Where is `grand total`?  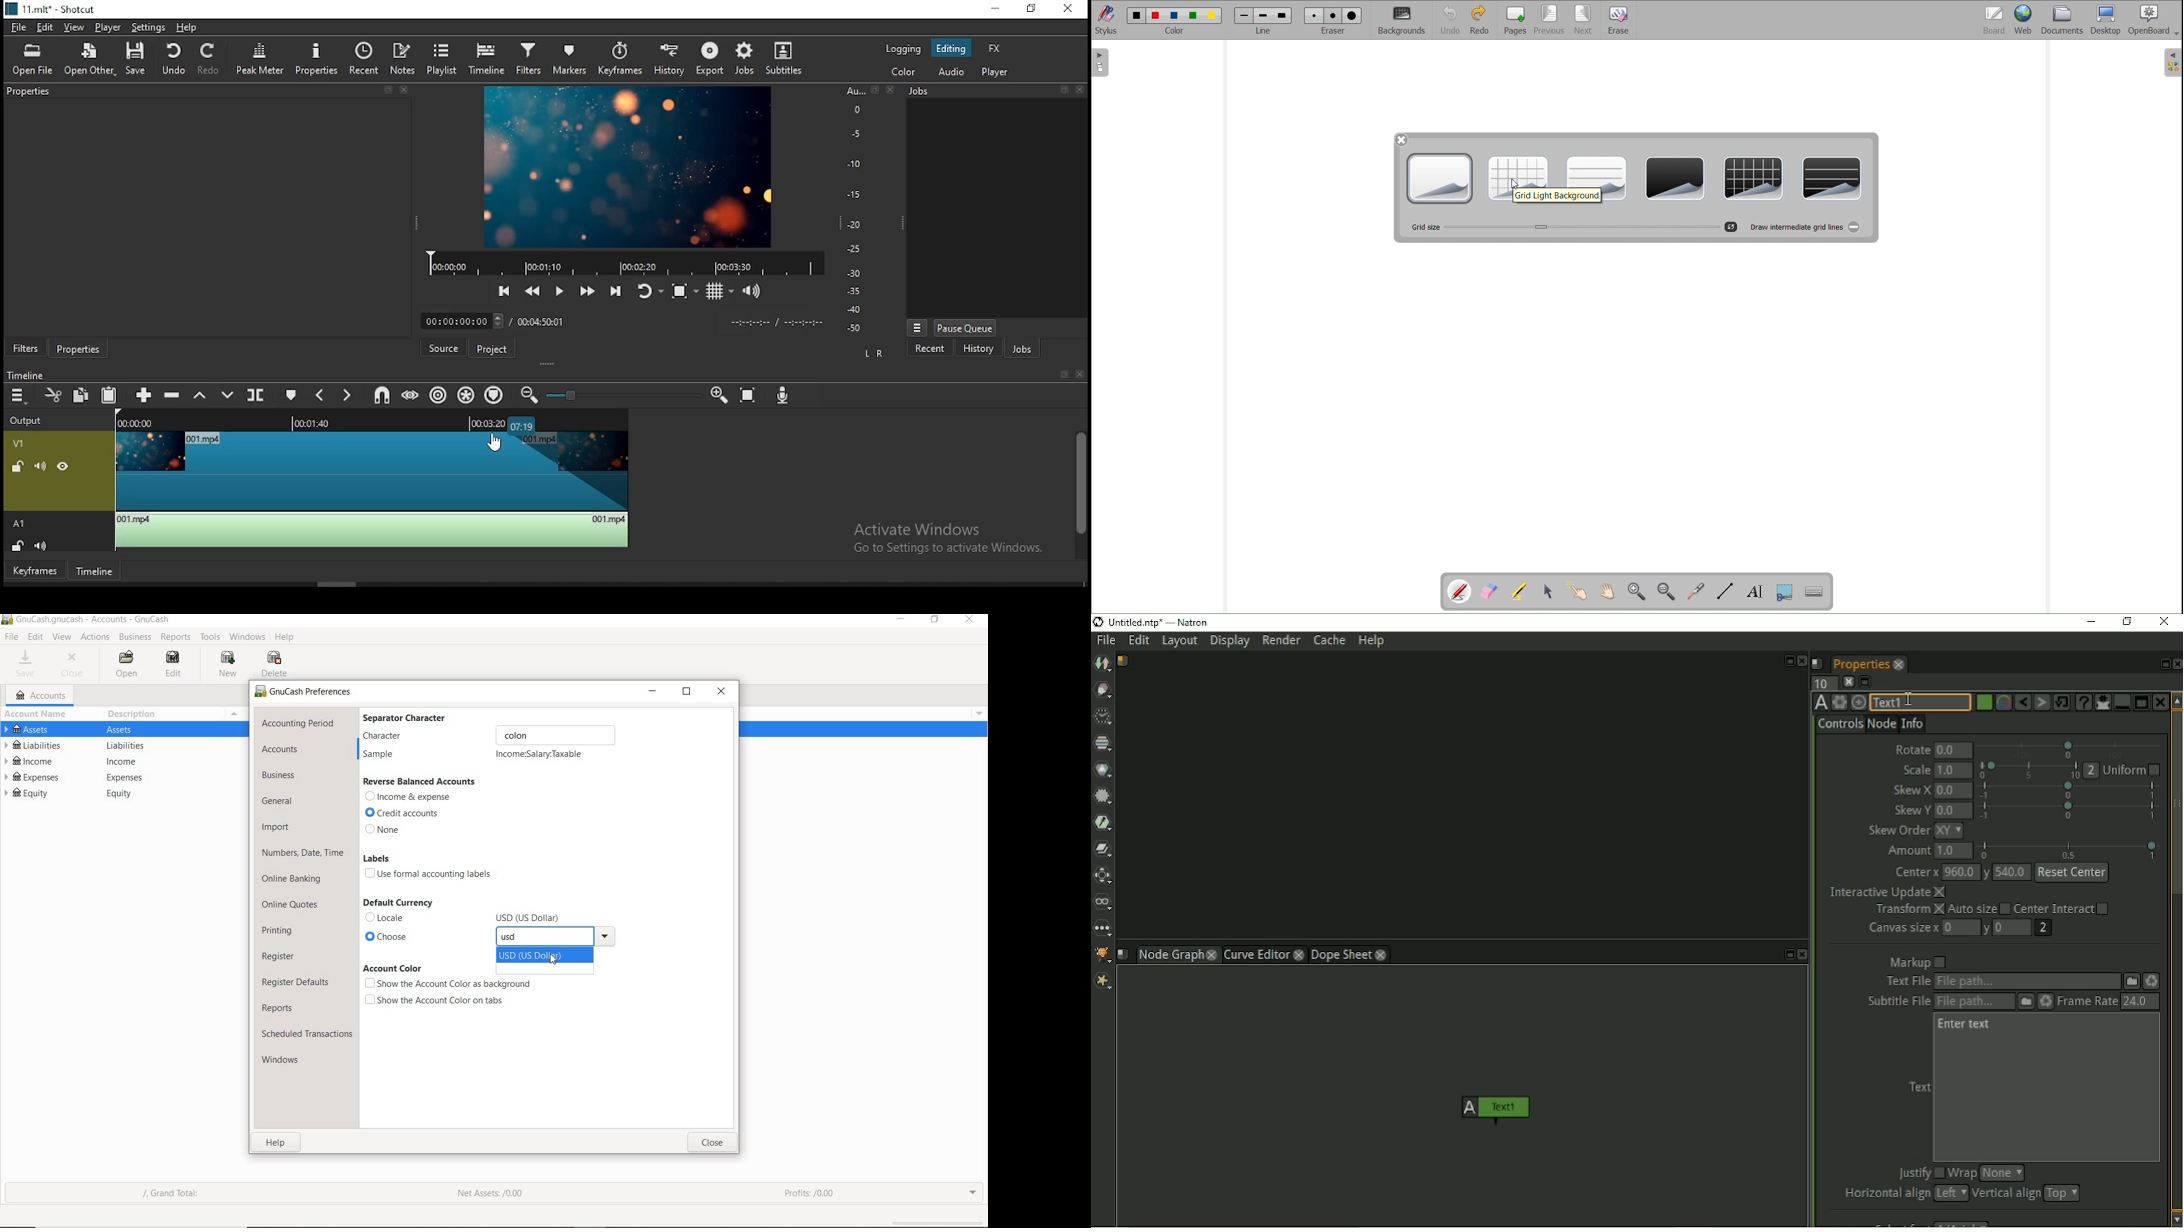 grand total is located at coordinates (179, 1194).